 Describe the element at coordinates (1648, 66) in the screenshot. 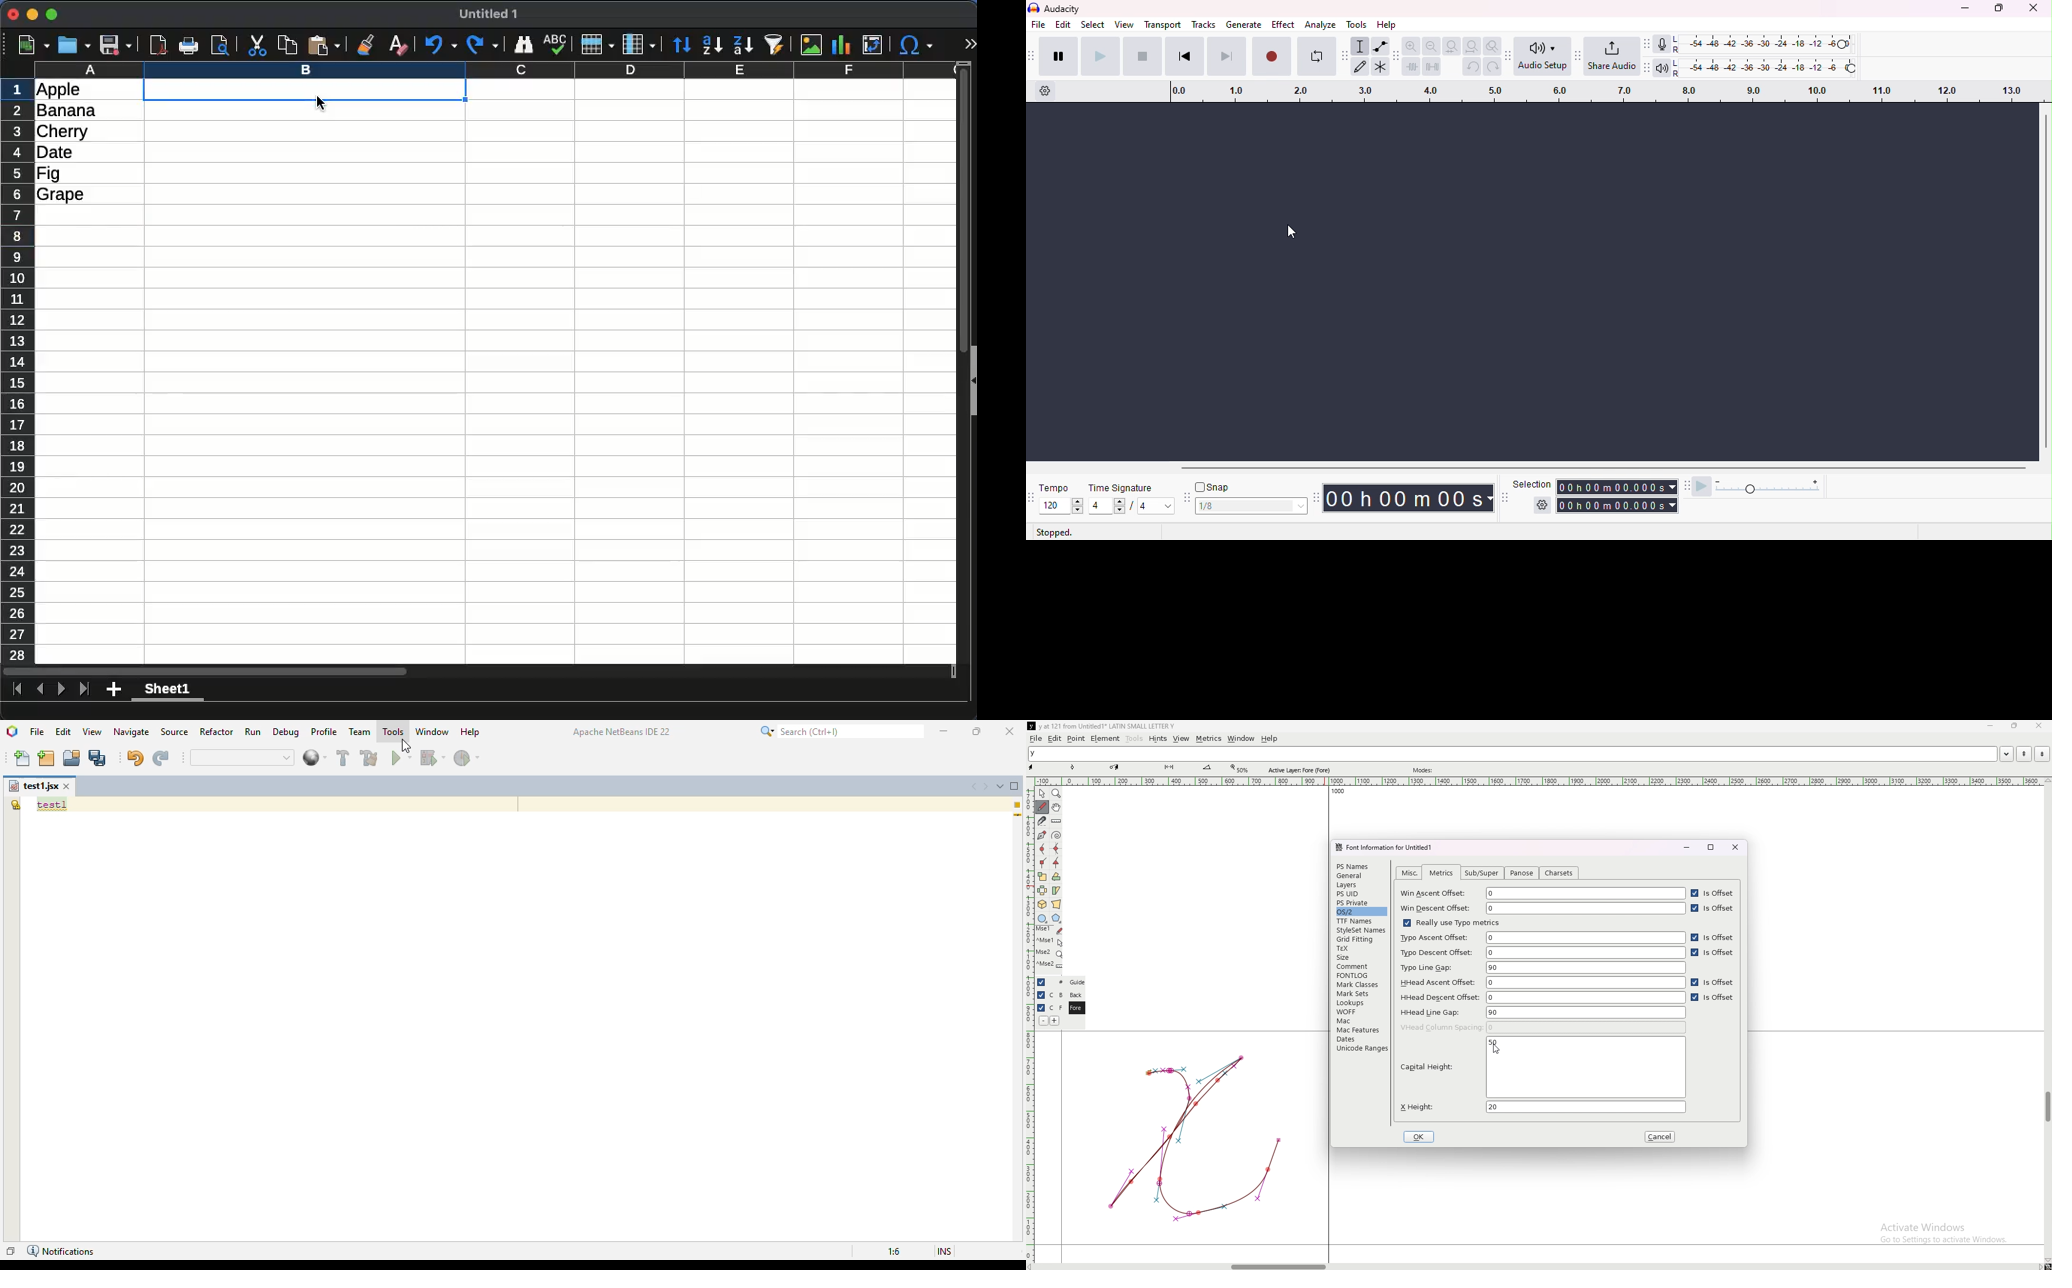

I see `playback meter tool bar` at that location.